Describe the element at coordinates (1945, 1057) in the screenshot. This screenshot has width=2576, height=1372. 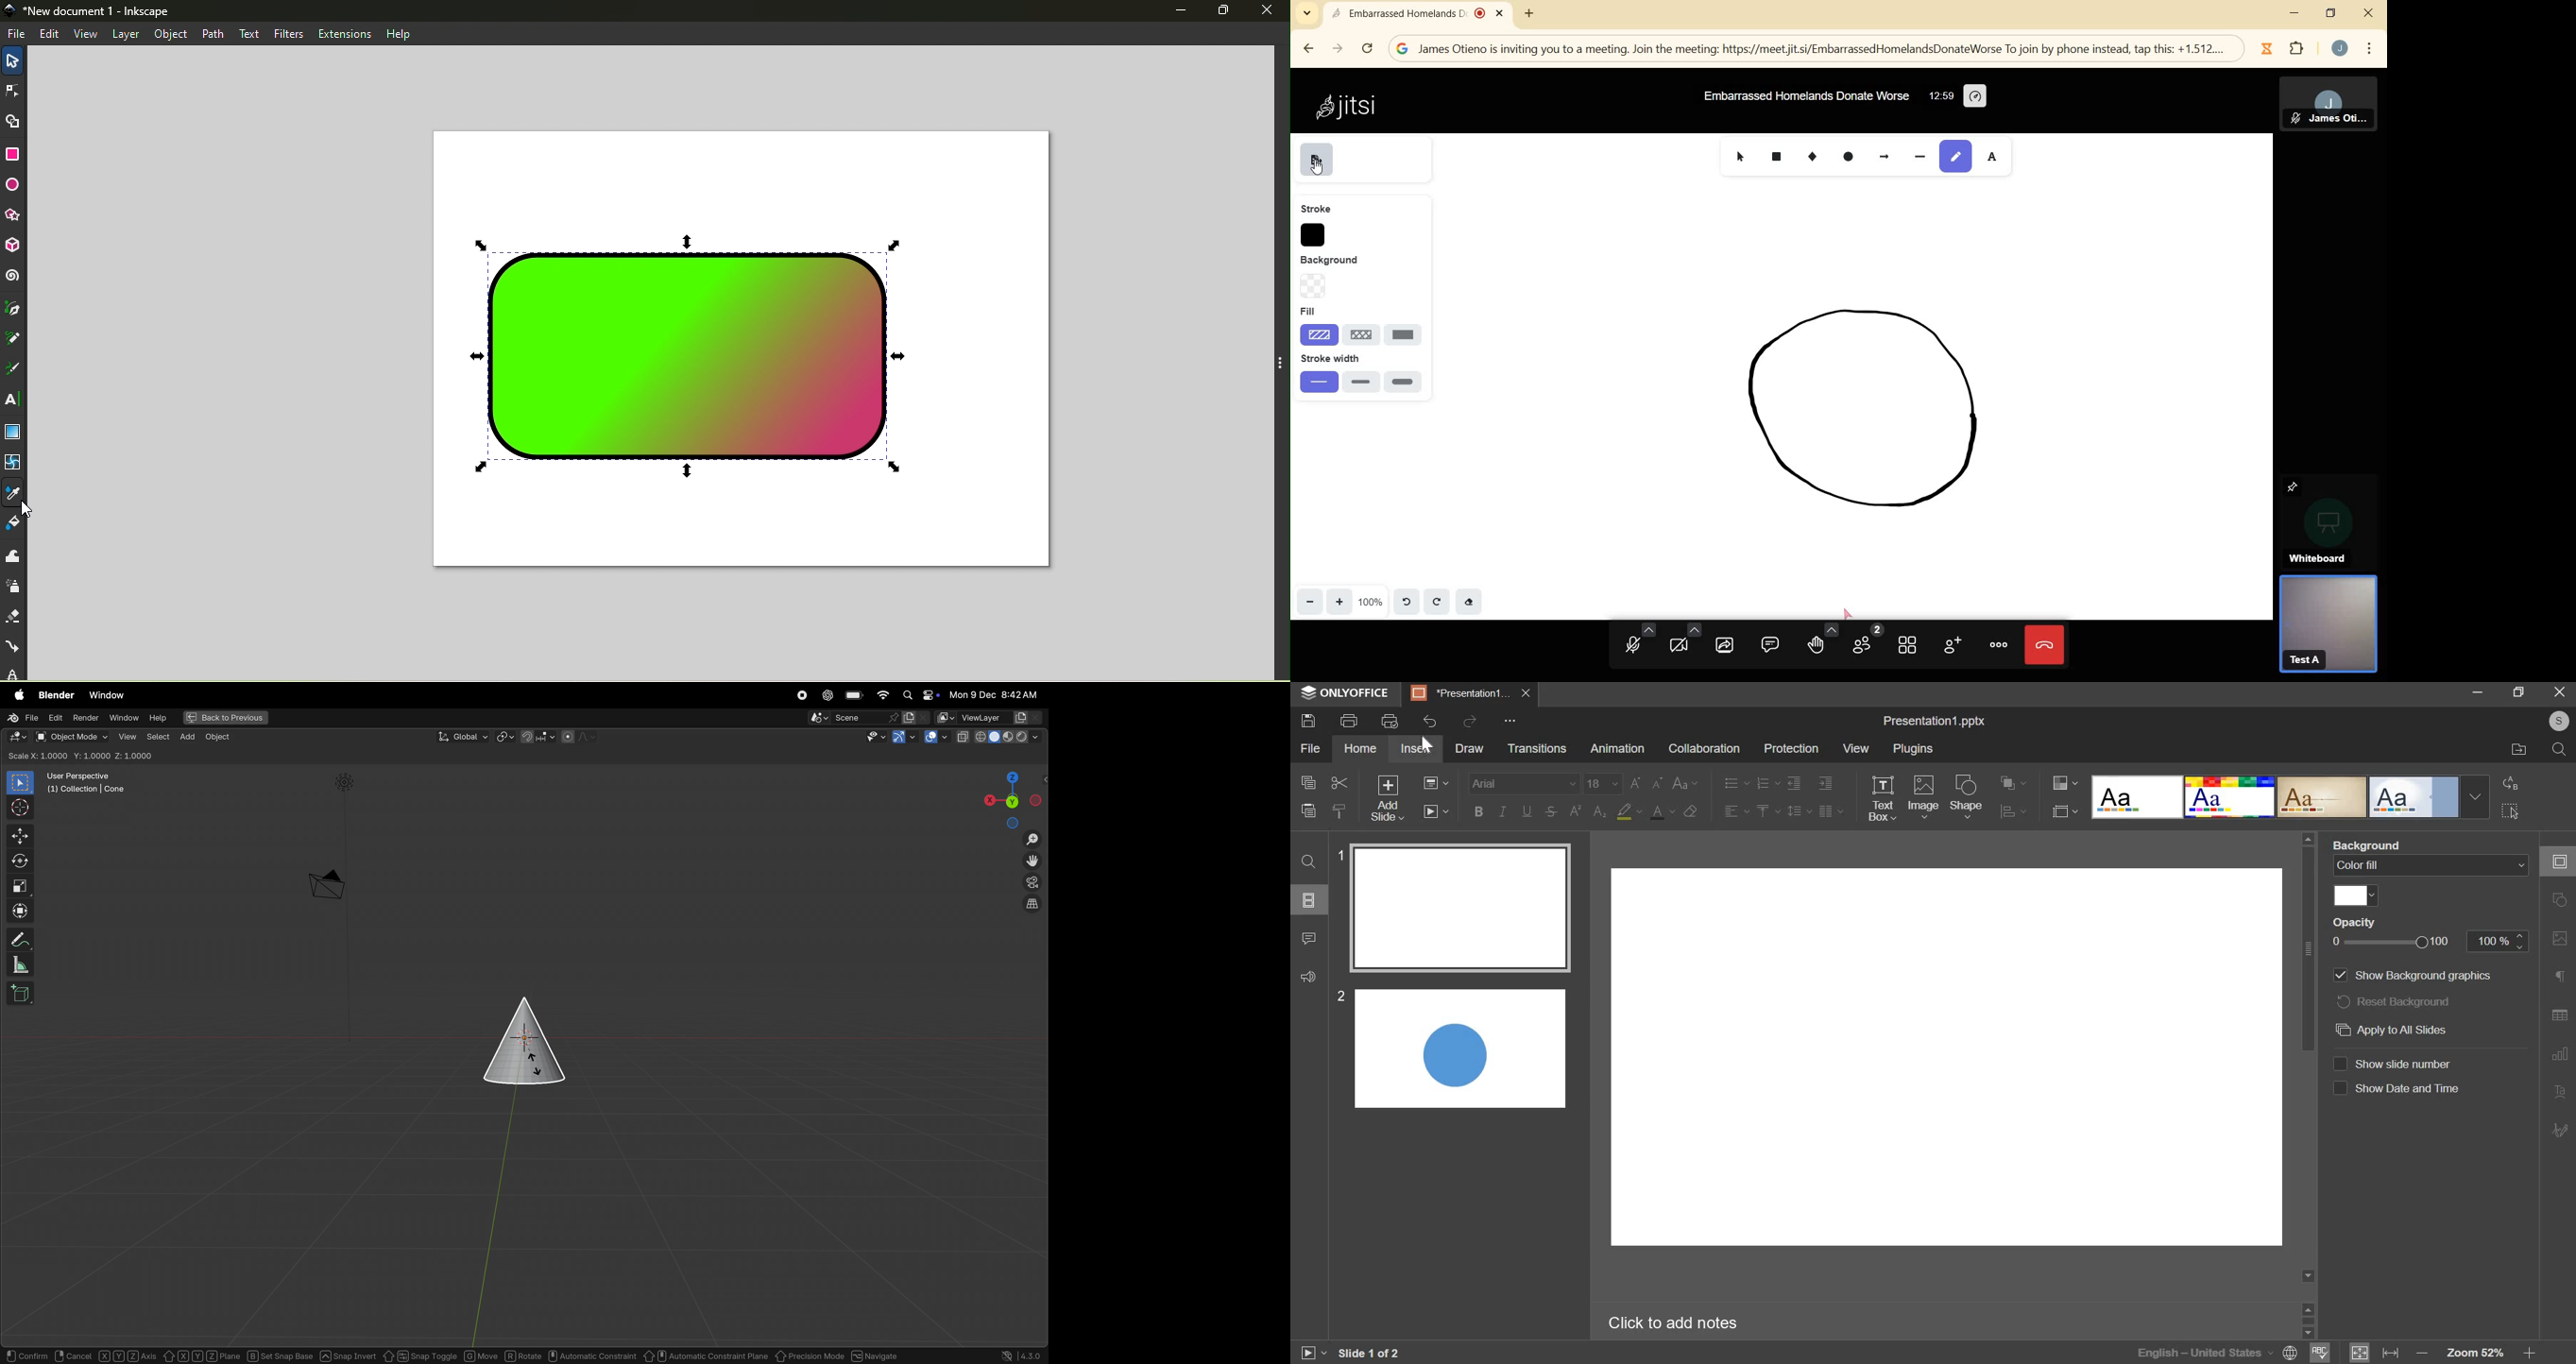
I see `Slide editor` at that location.